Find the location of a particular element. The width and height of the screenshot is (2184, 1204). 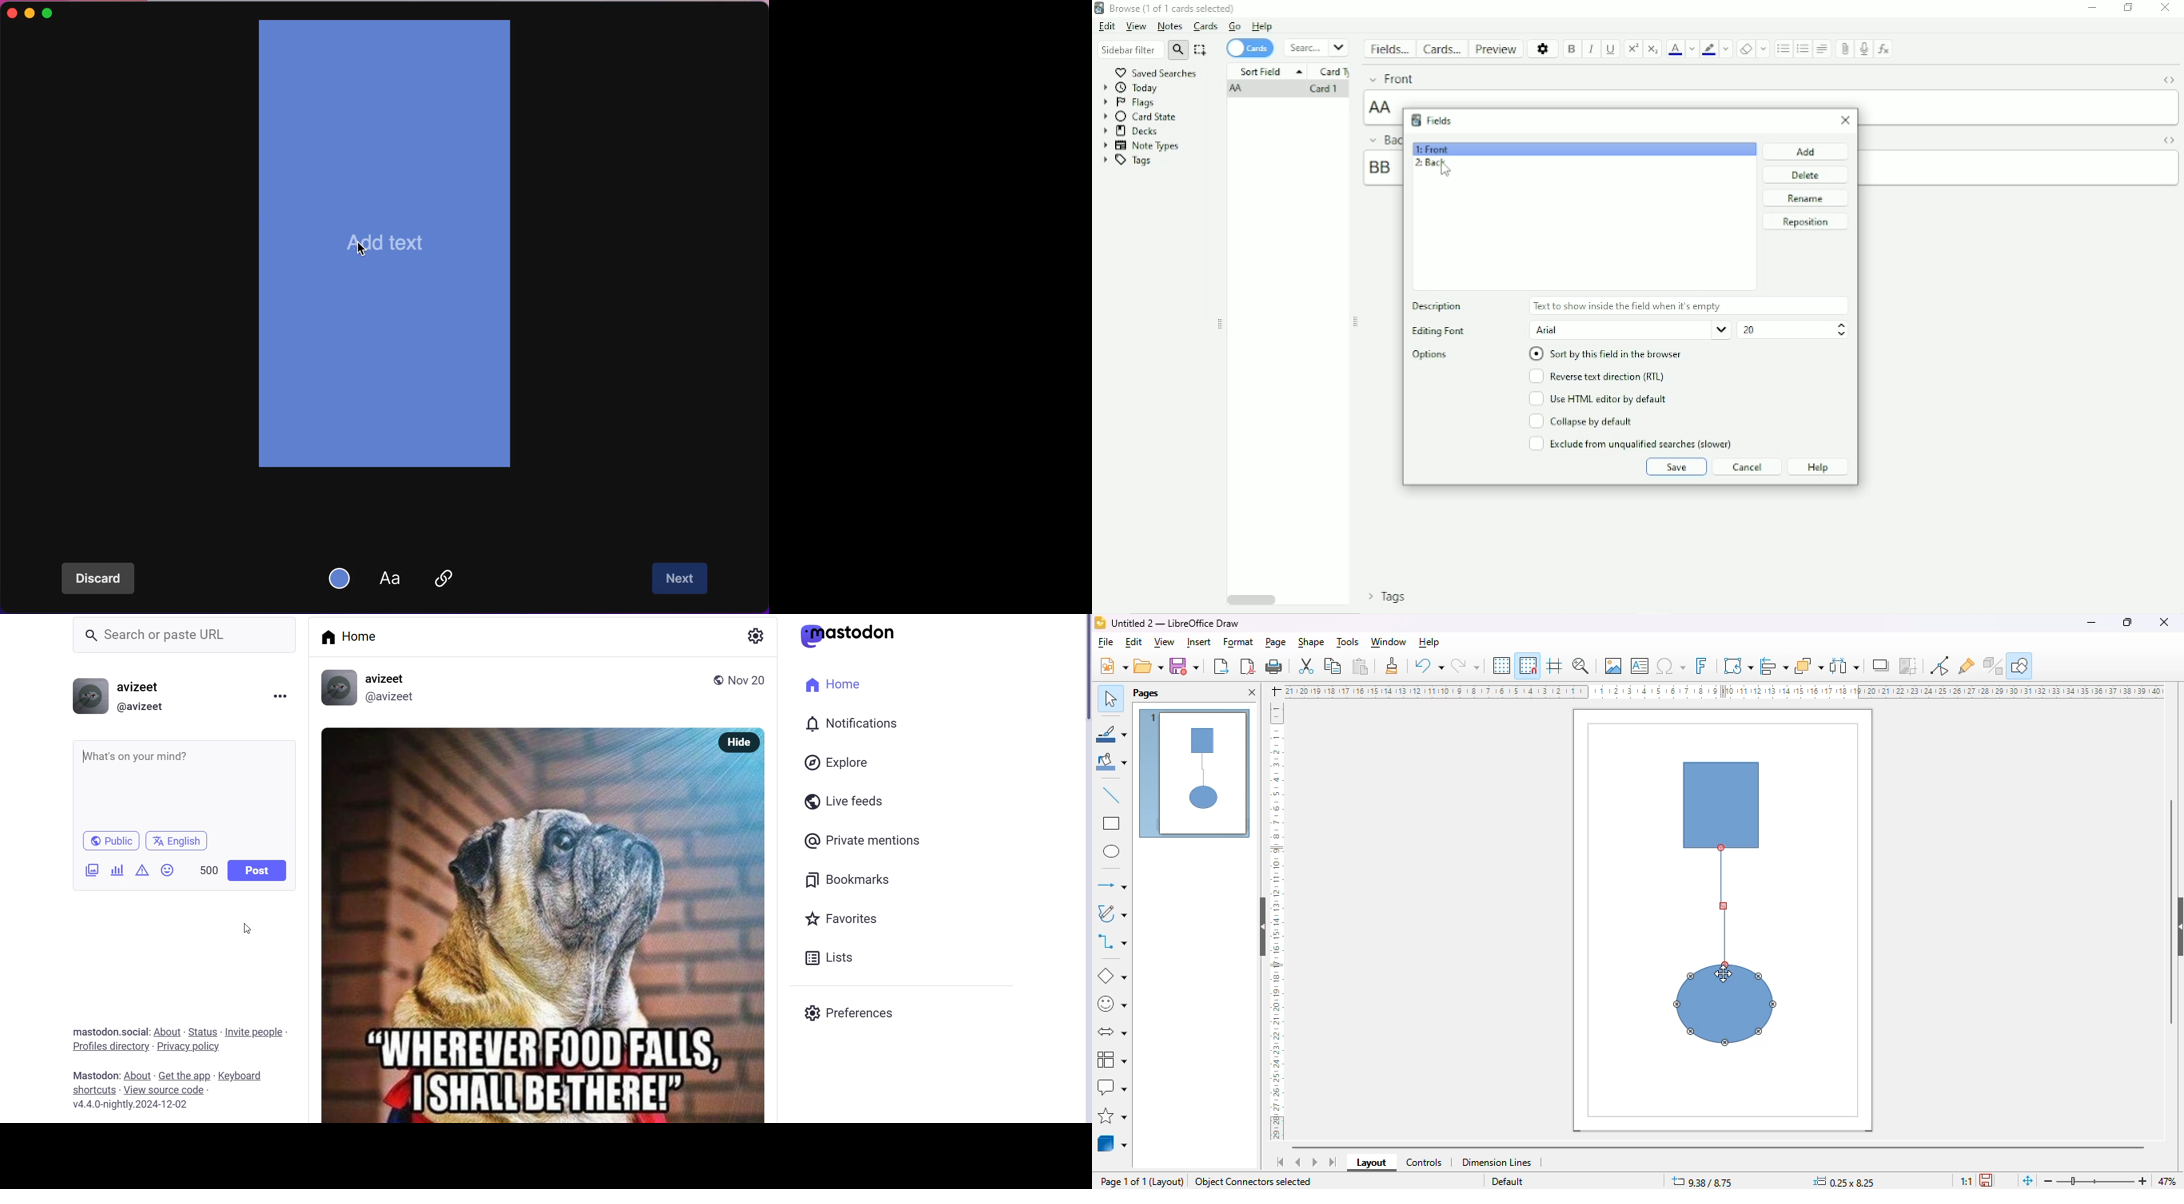

hide is located at coordinates (742, 742).